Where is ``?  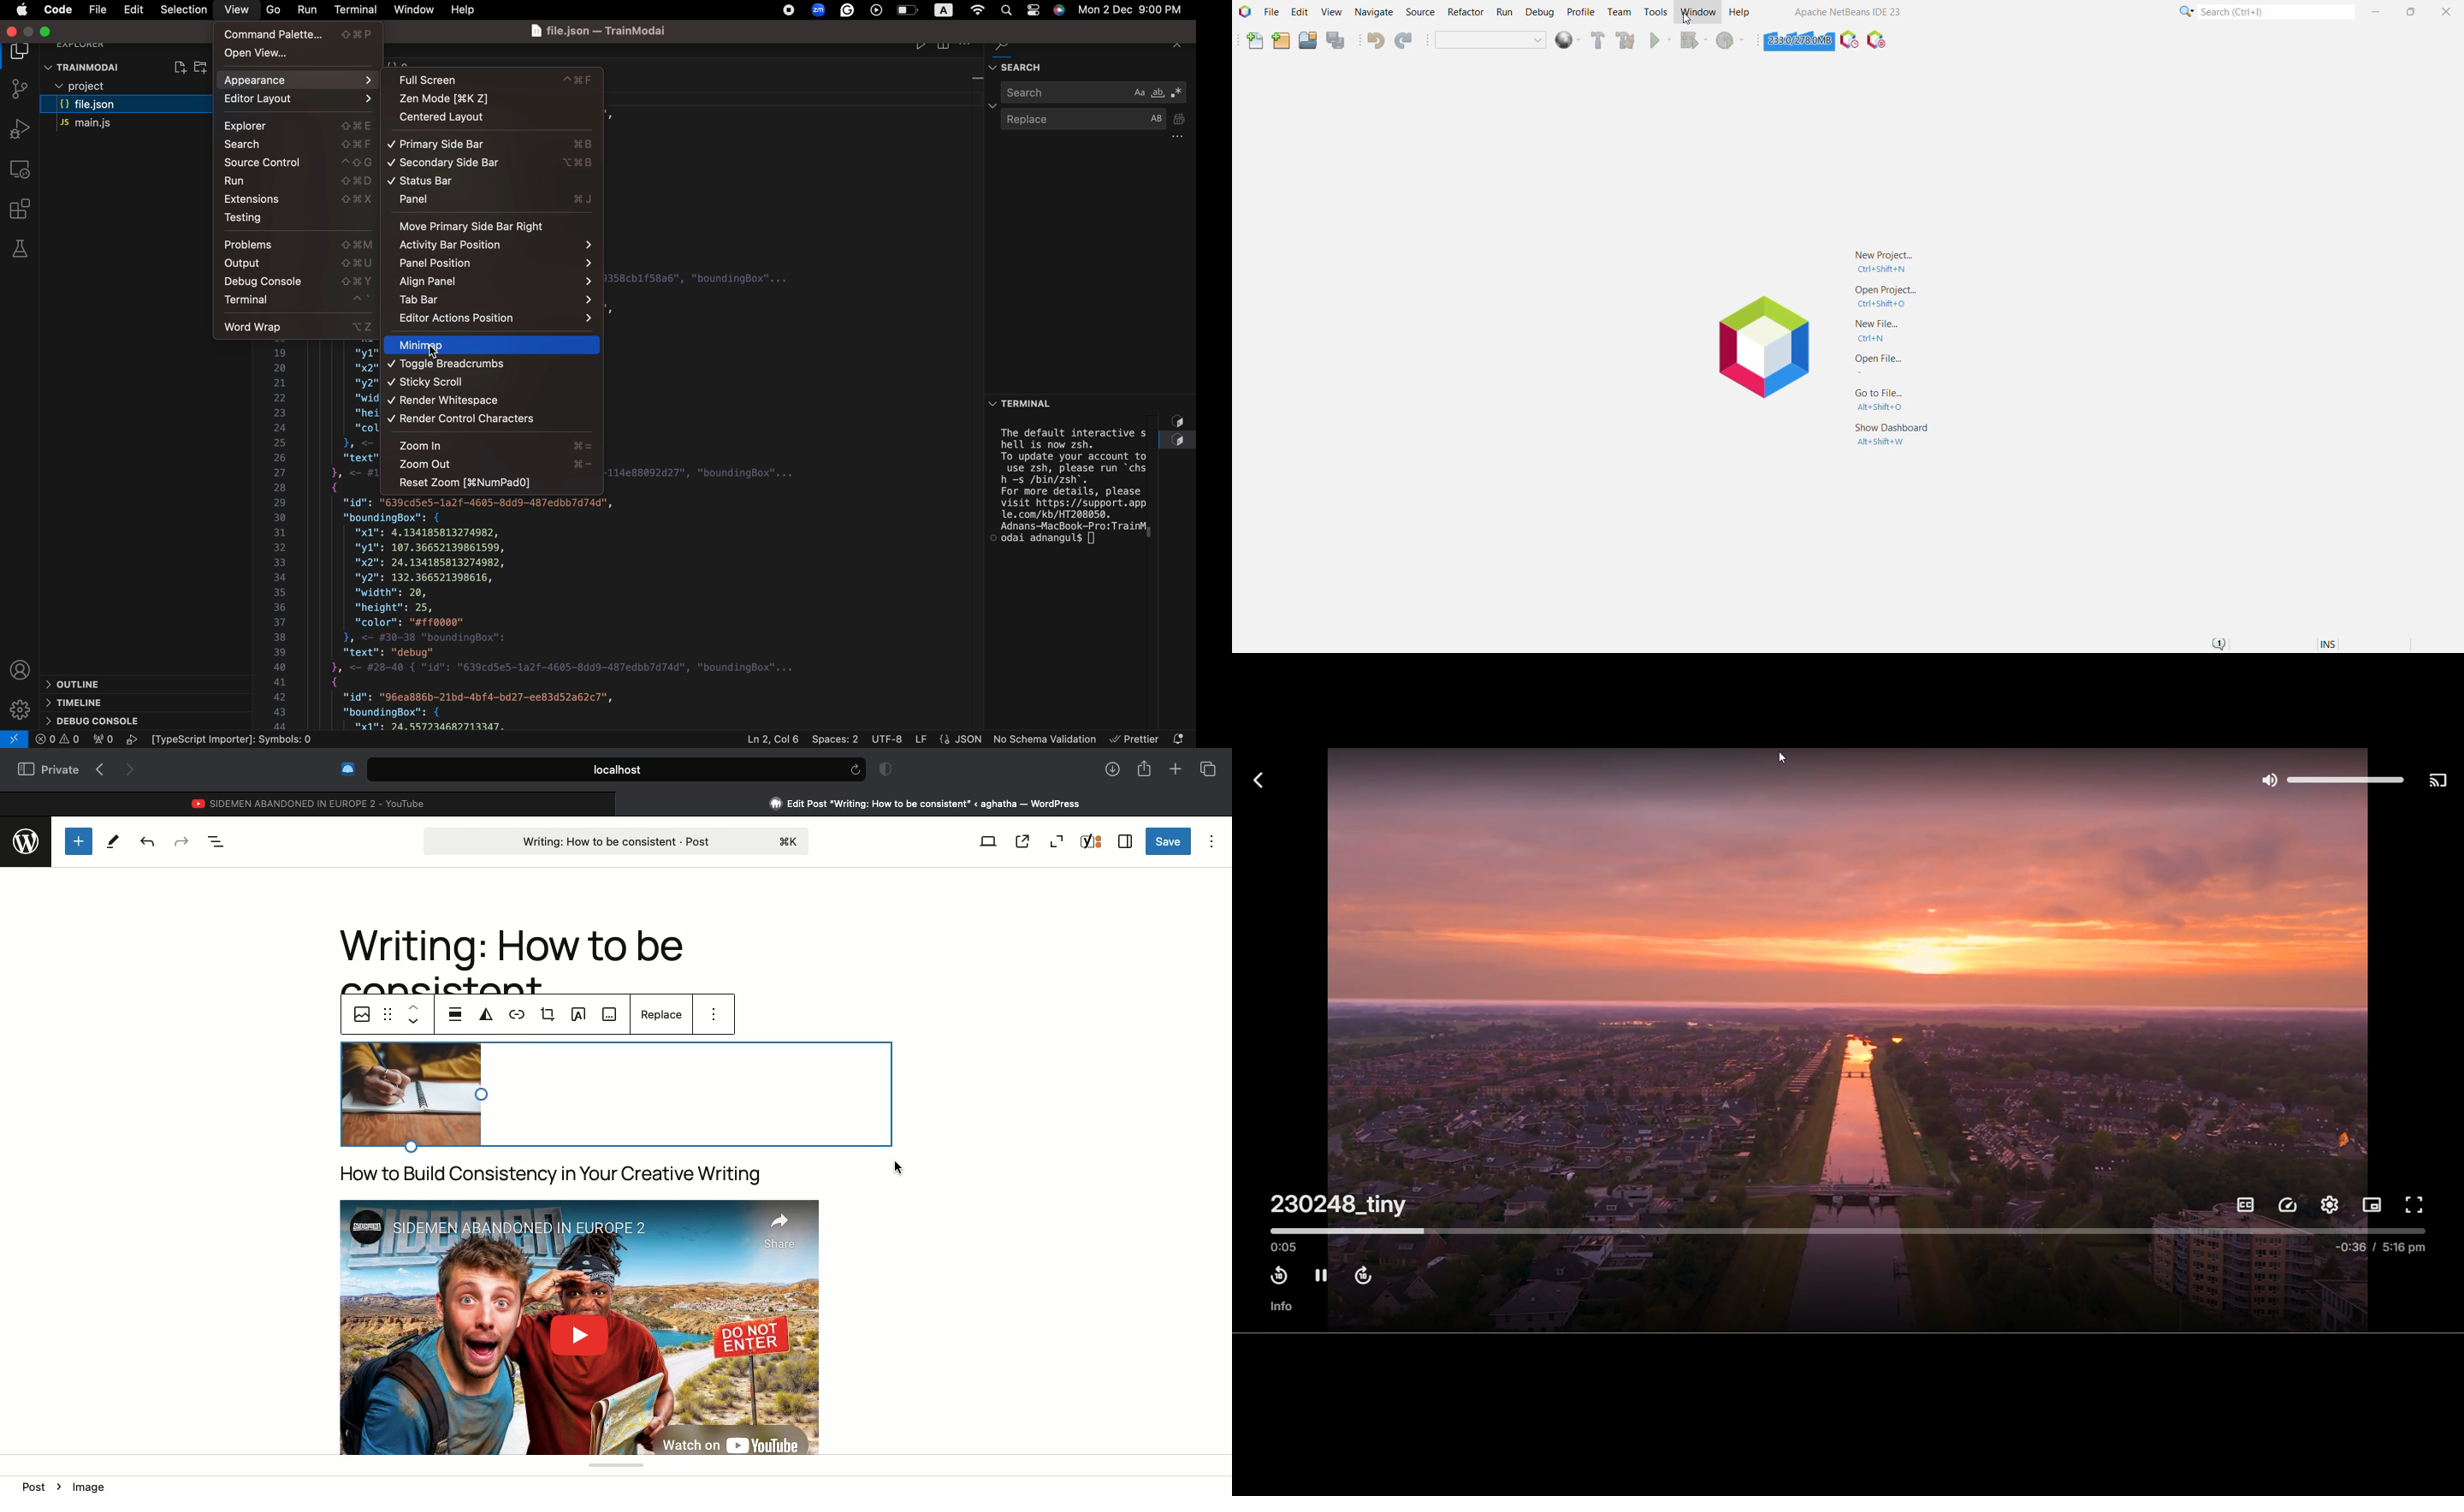  is located at coordinates (1570, 41).